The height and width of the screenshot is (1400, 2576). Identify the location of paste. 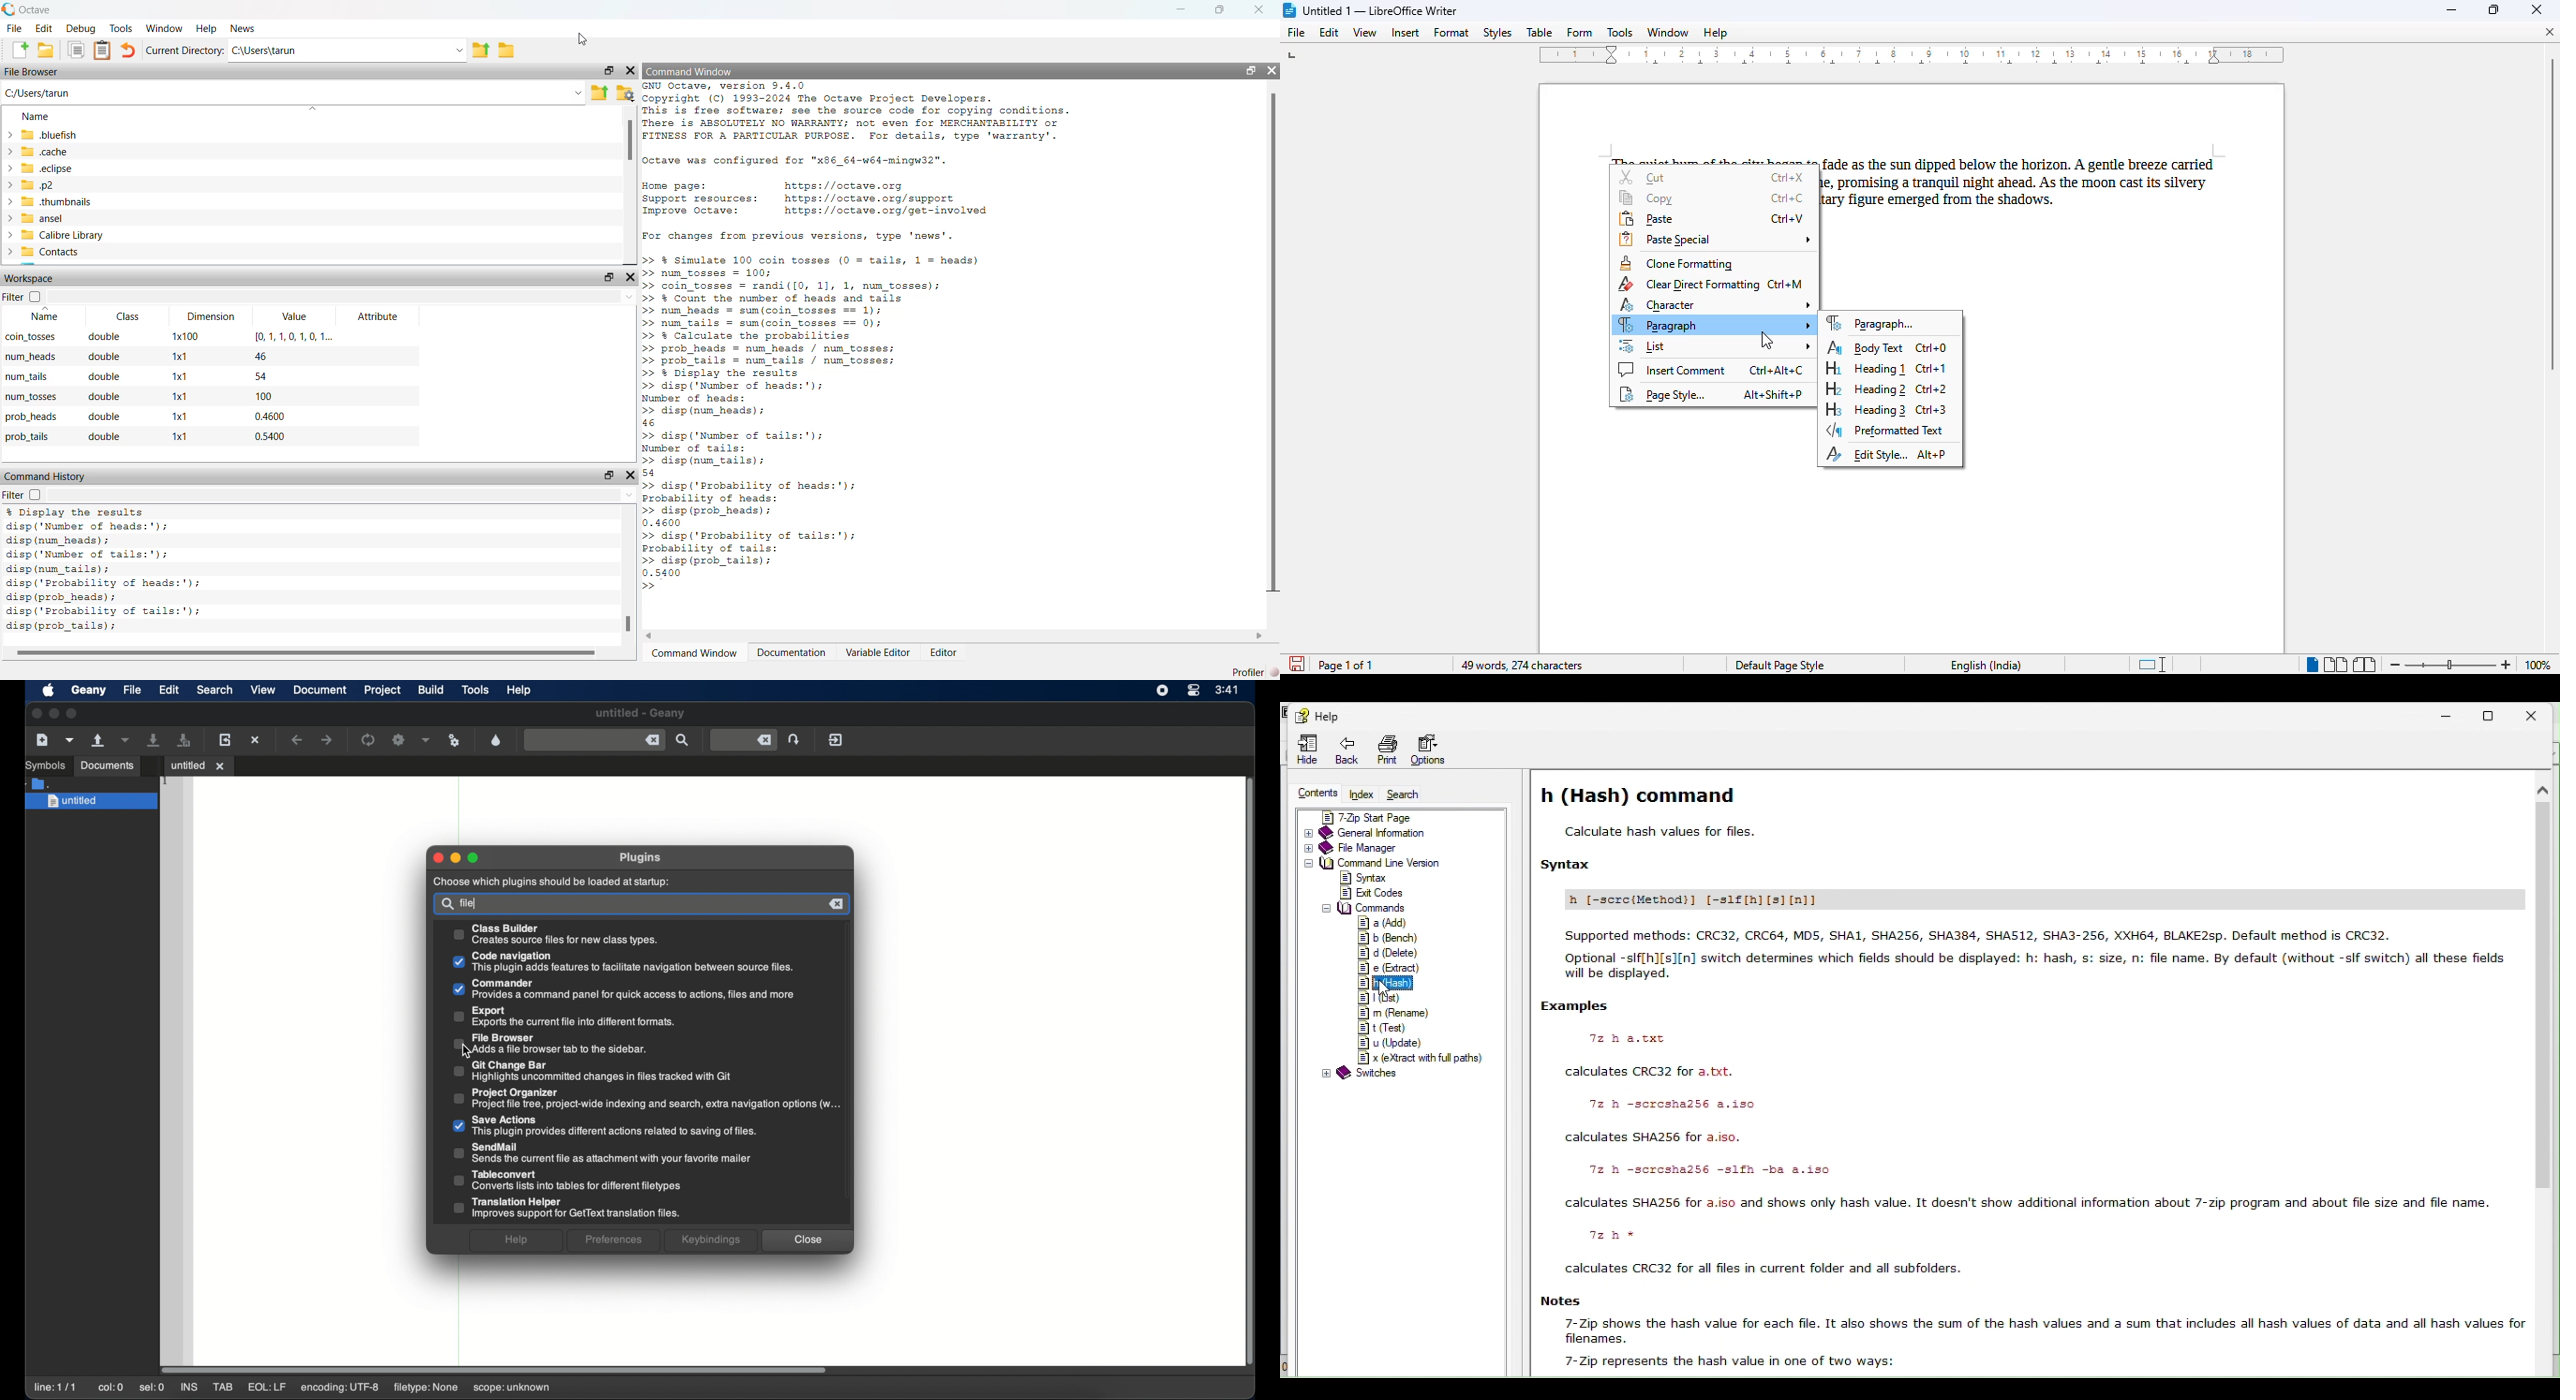
(1712, 218).